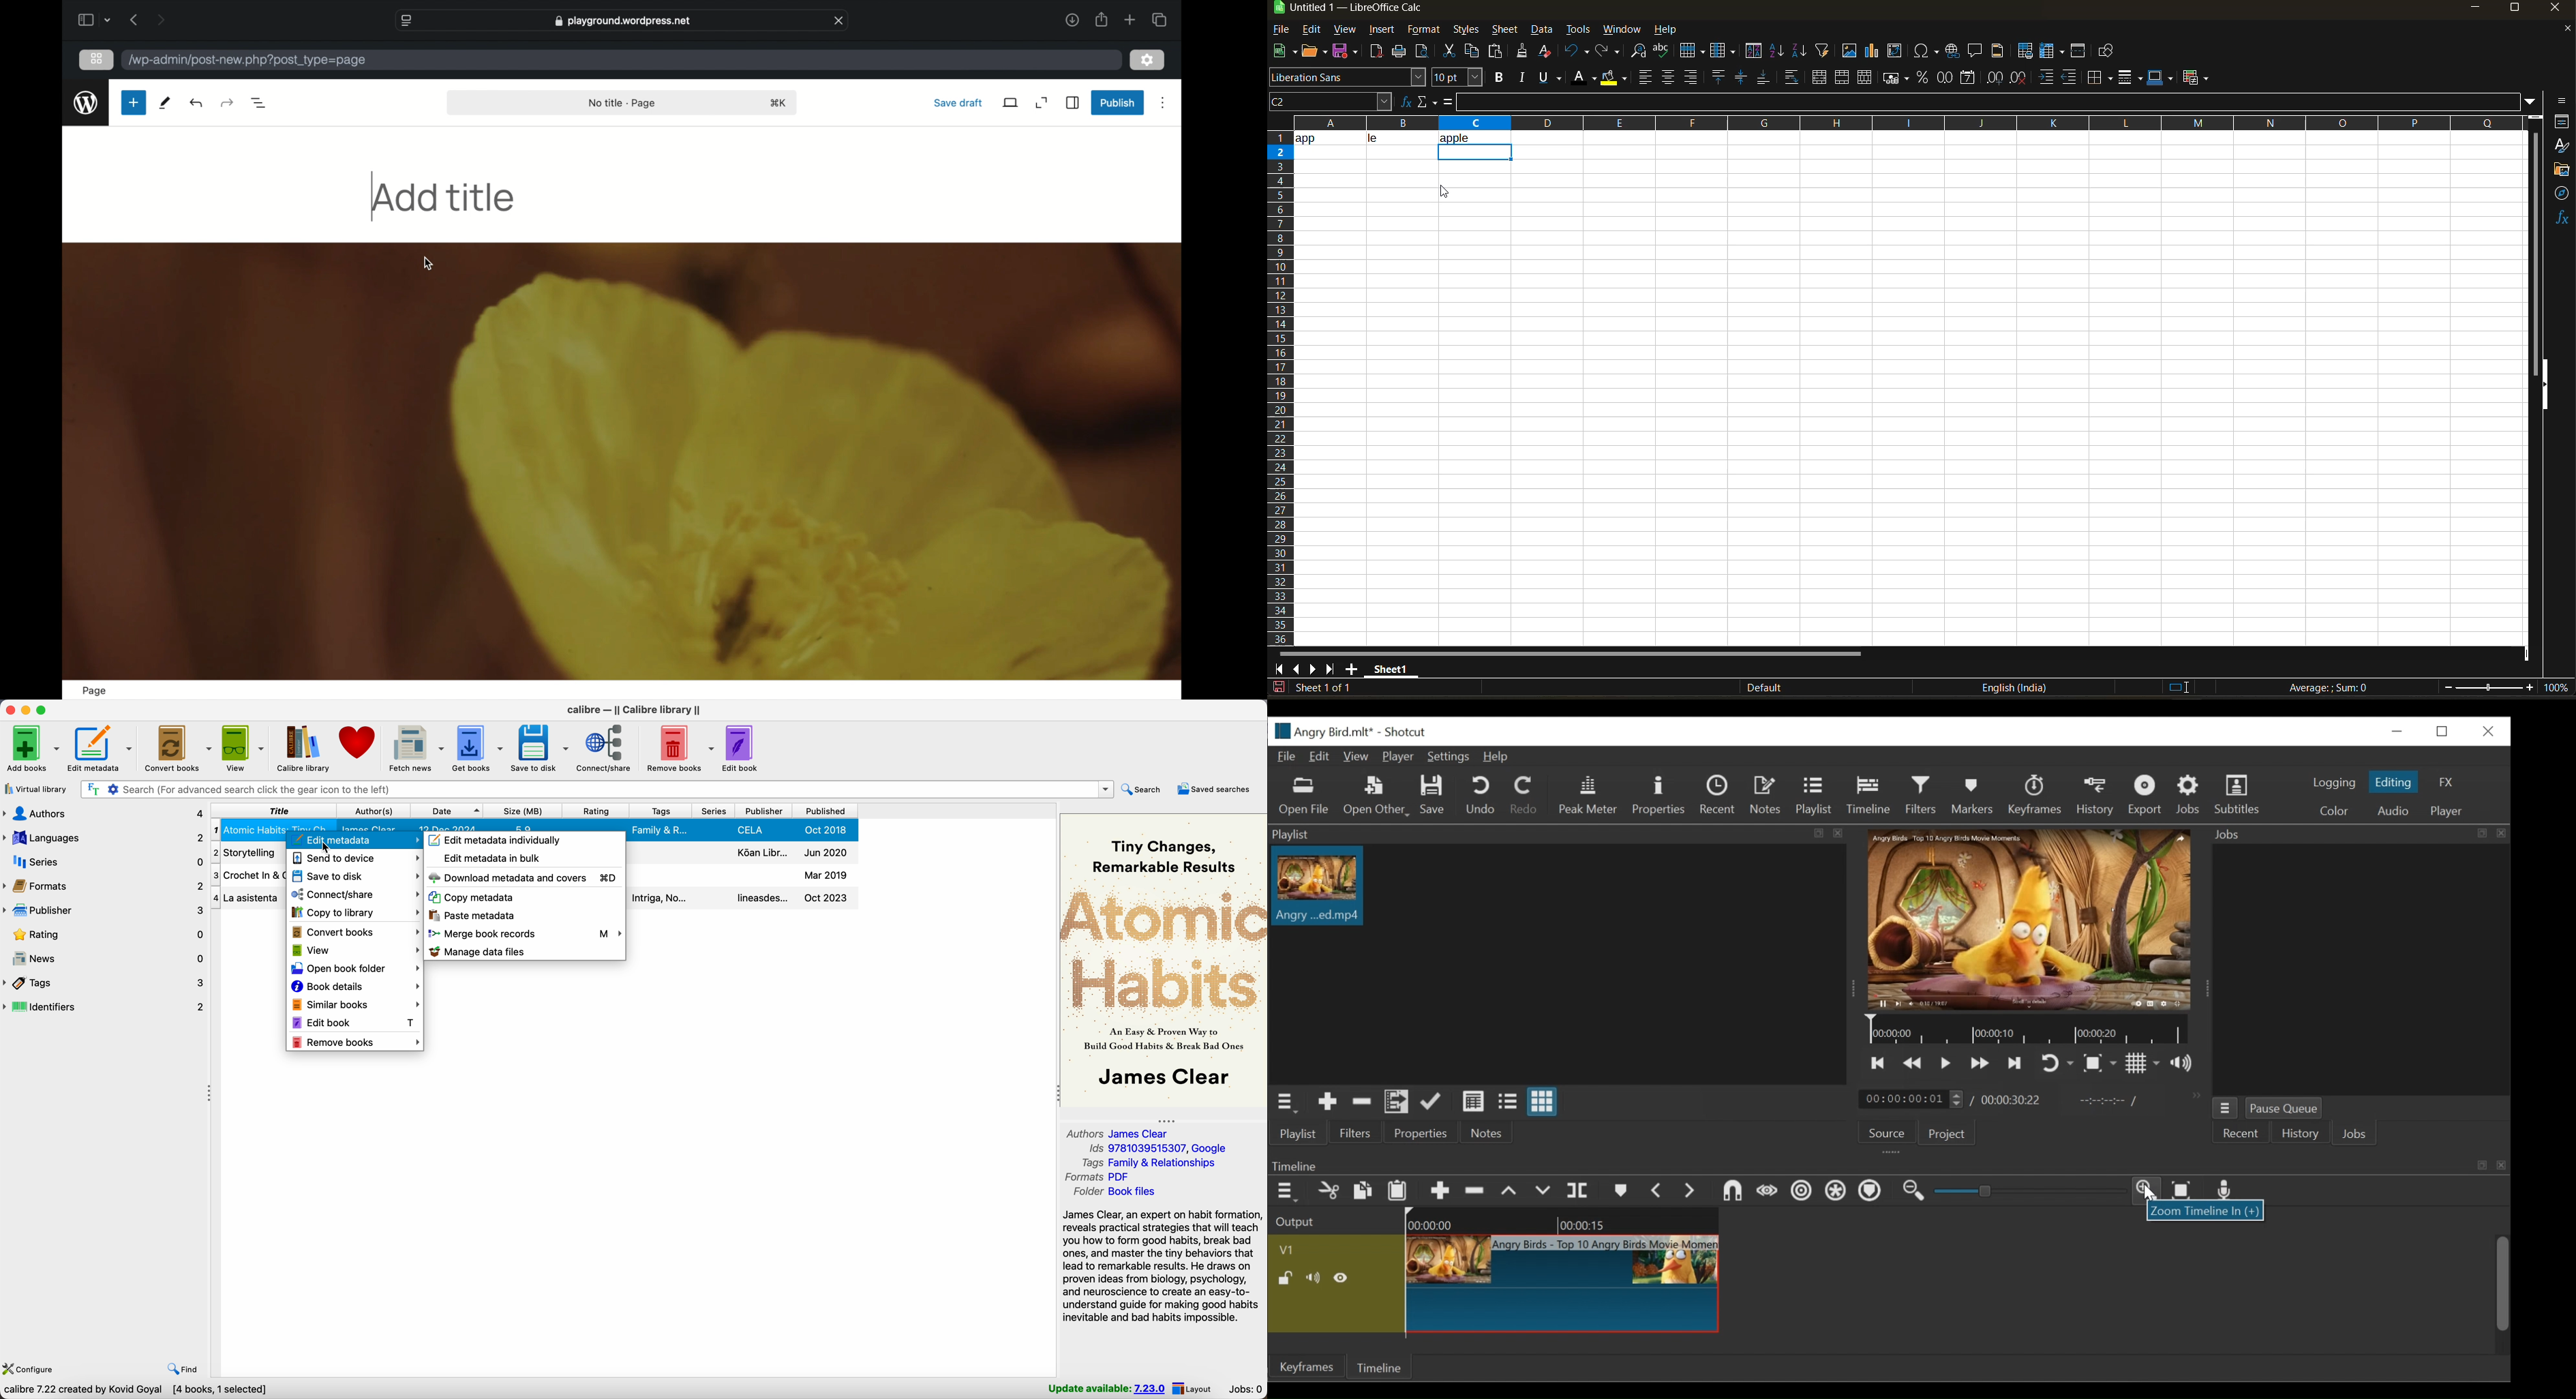  Describe the element at coordinates (1279, 688) in the screenshot. I see `click to save` at that location.